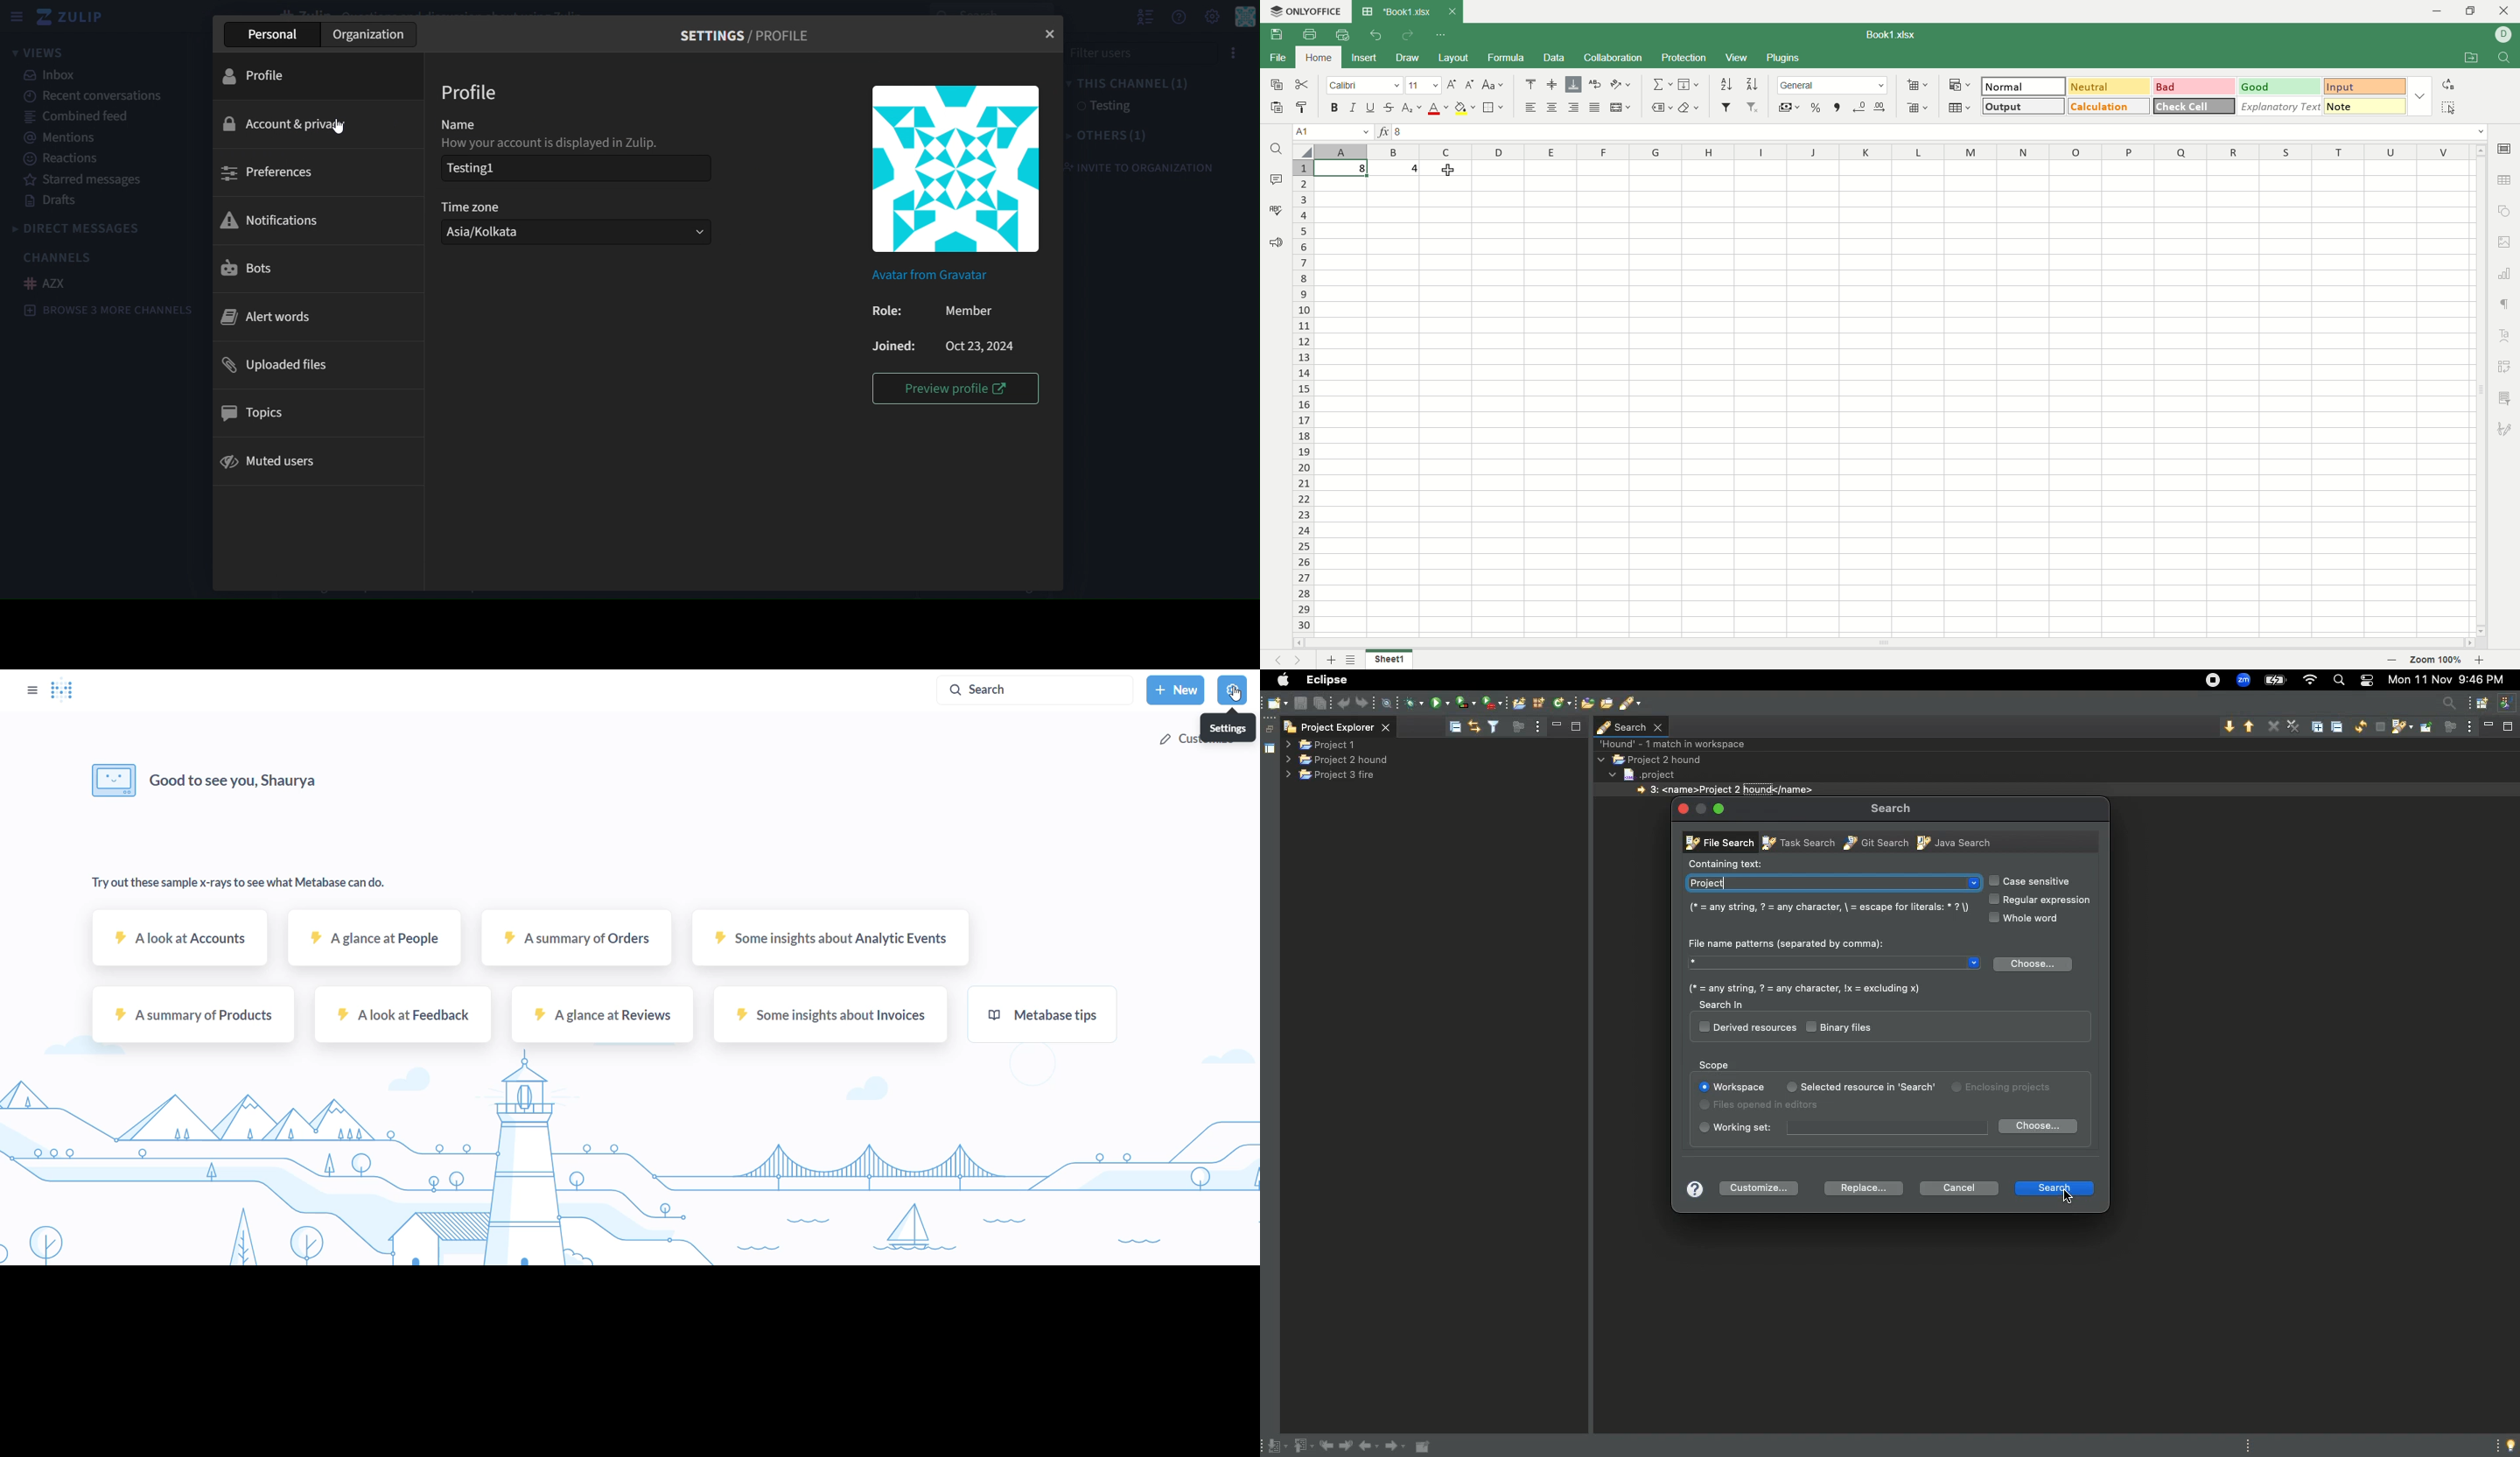 This screenshot has width=2520, height=1484. I want to click on image, so click(954, 170).